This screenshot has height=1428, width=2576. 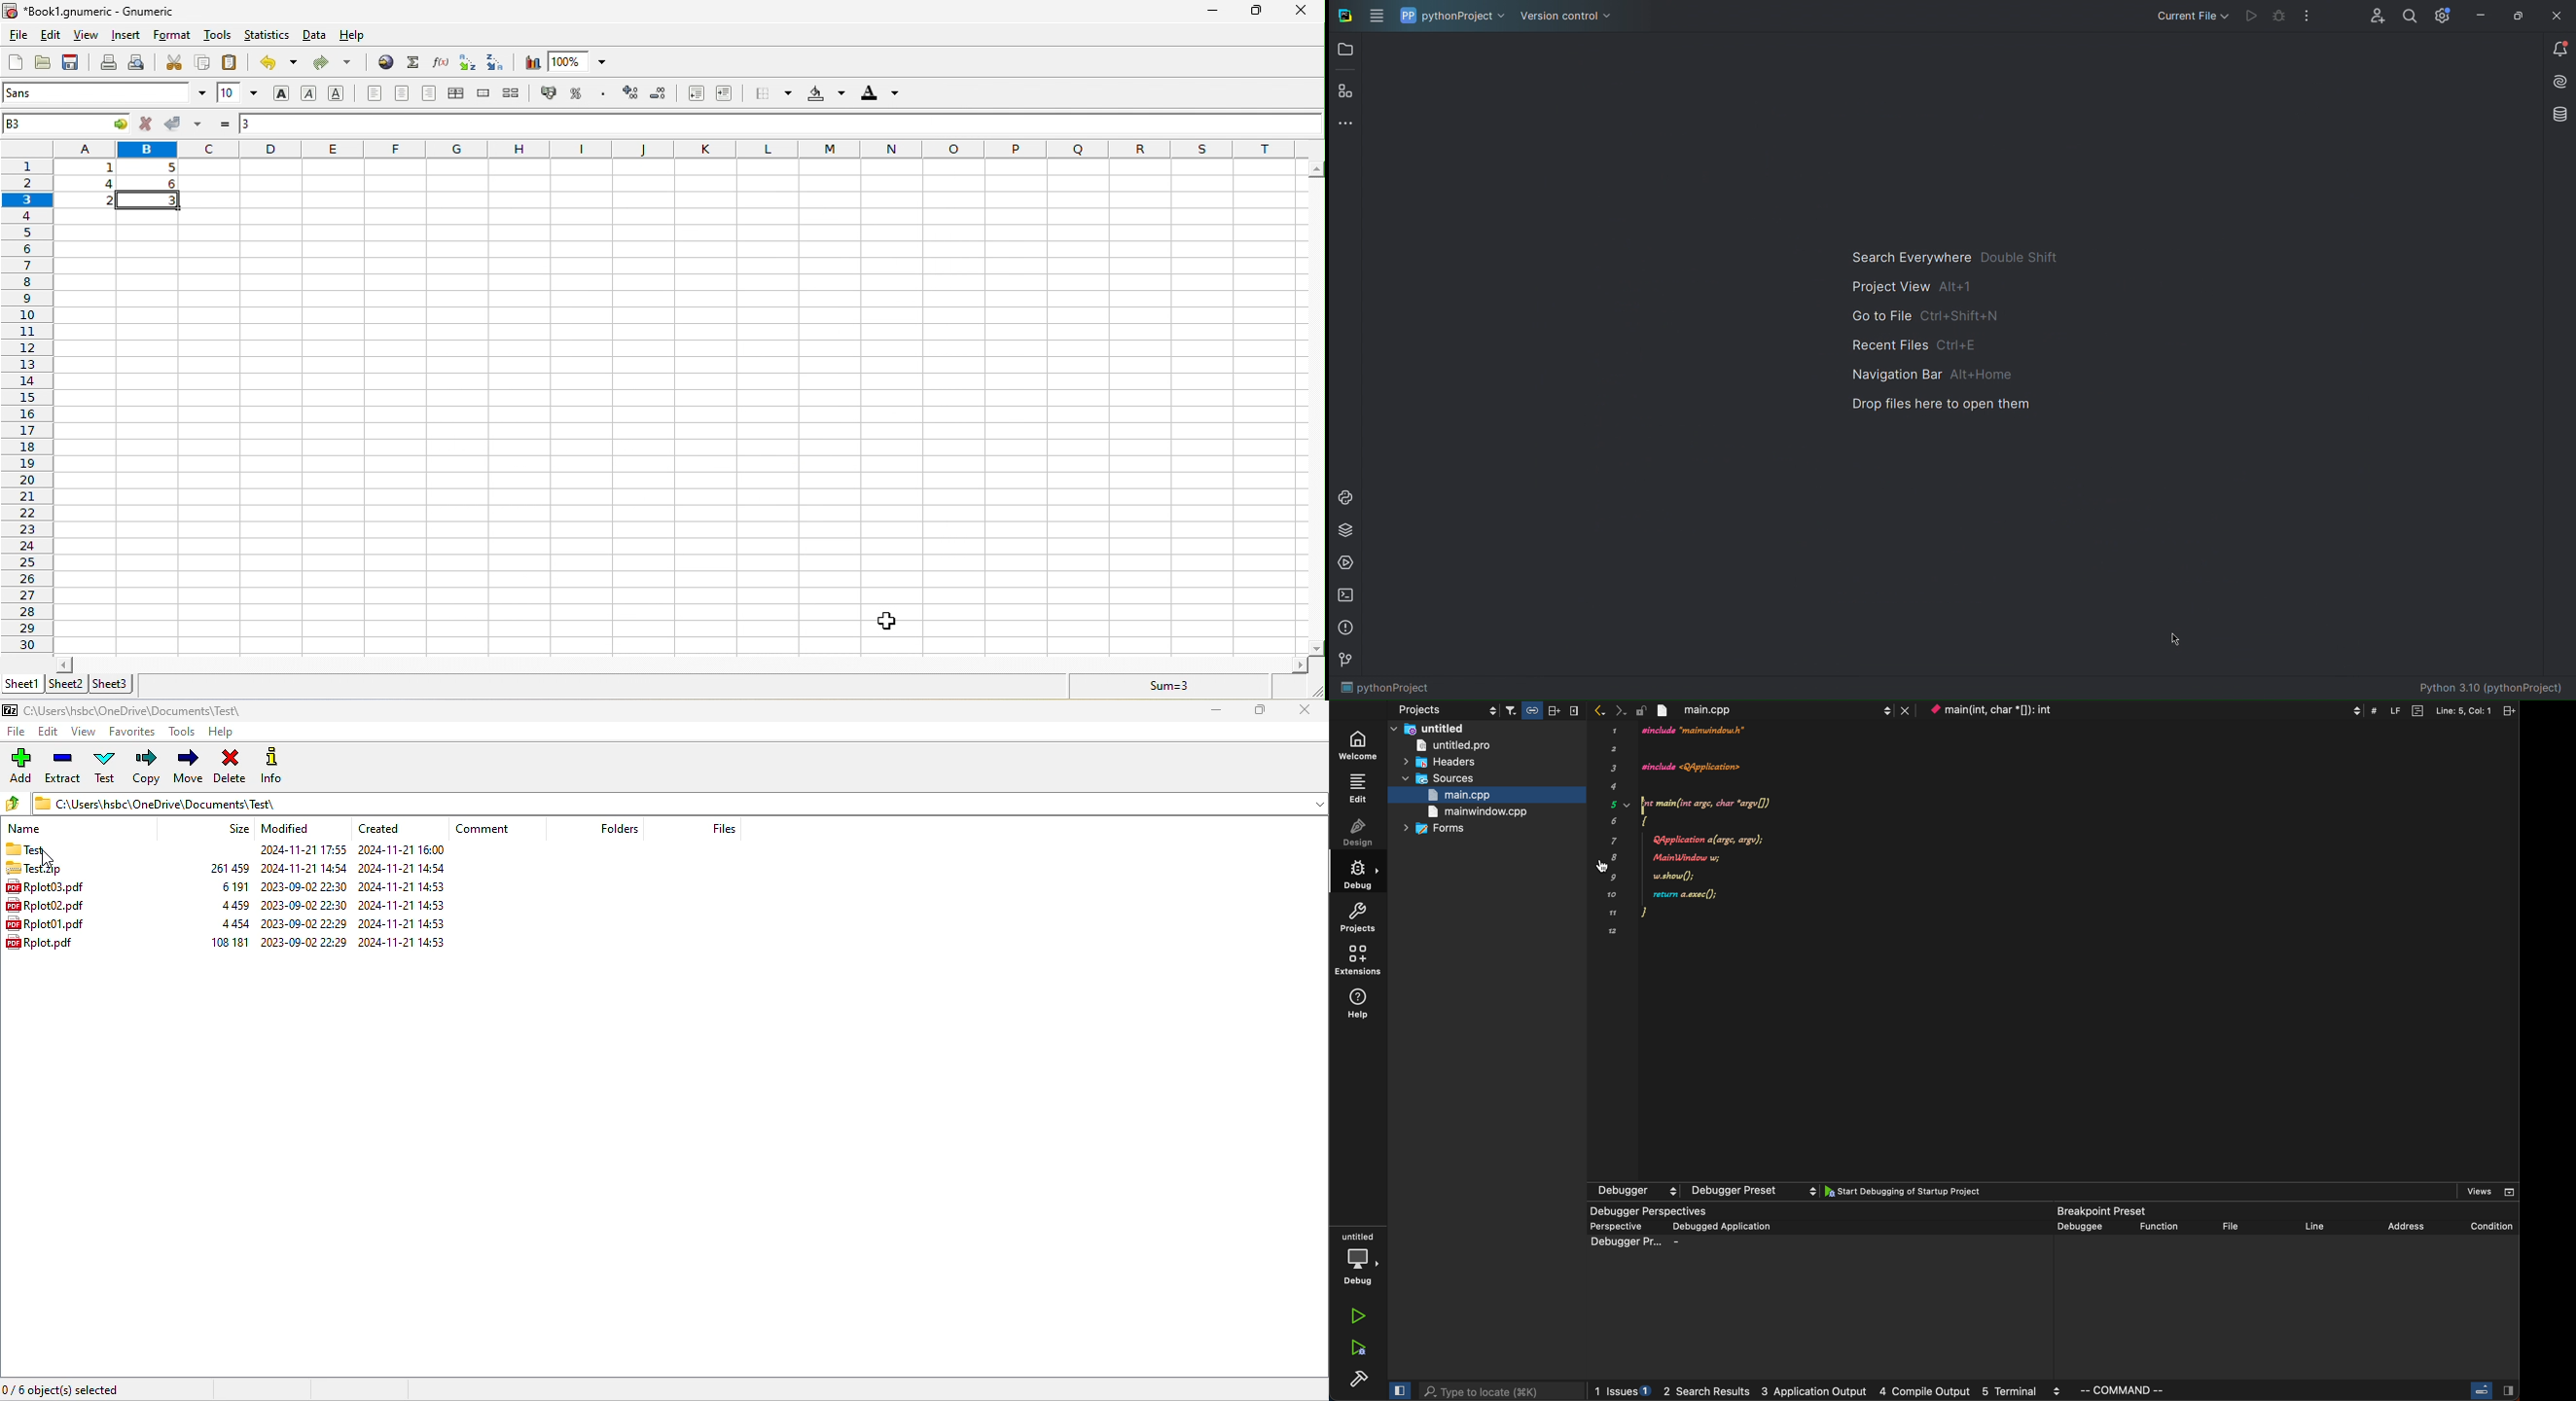 I want to click on main window.cpp, so click(x=1480, y=812).